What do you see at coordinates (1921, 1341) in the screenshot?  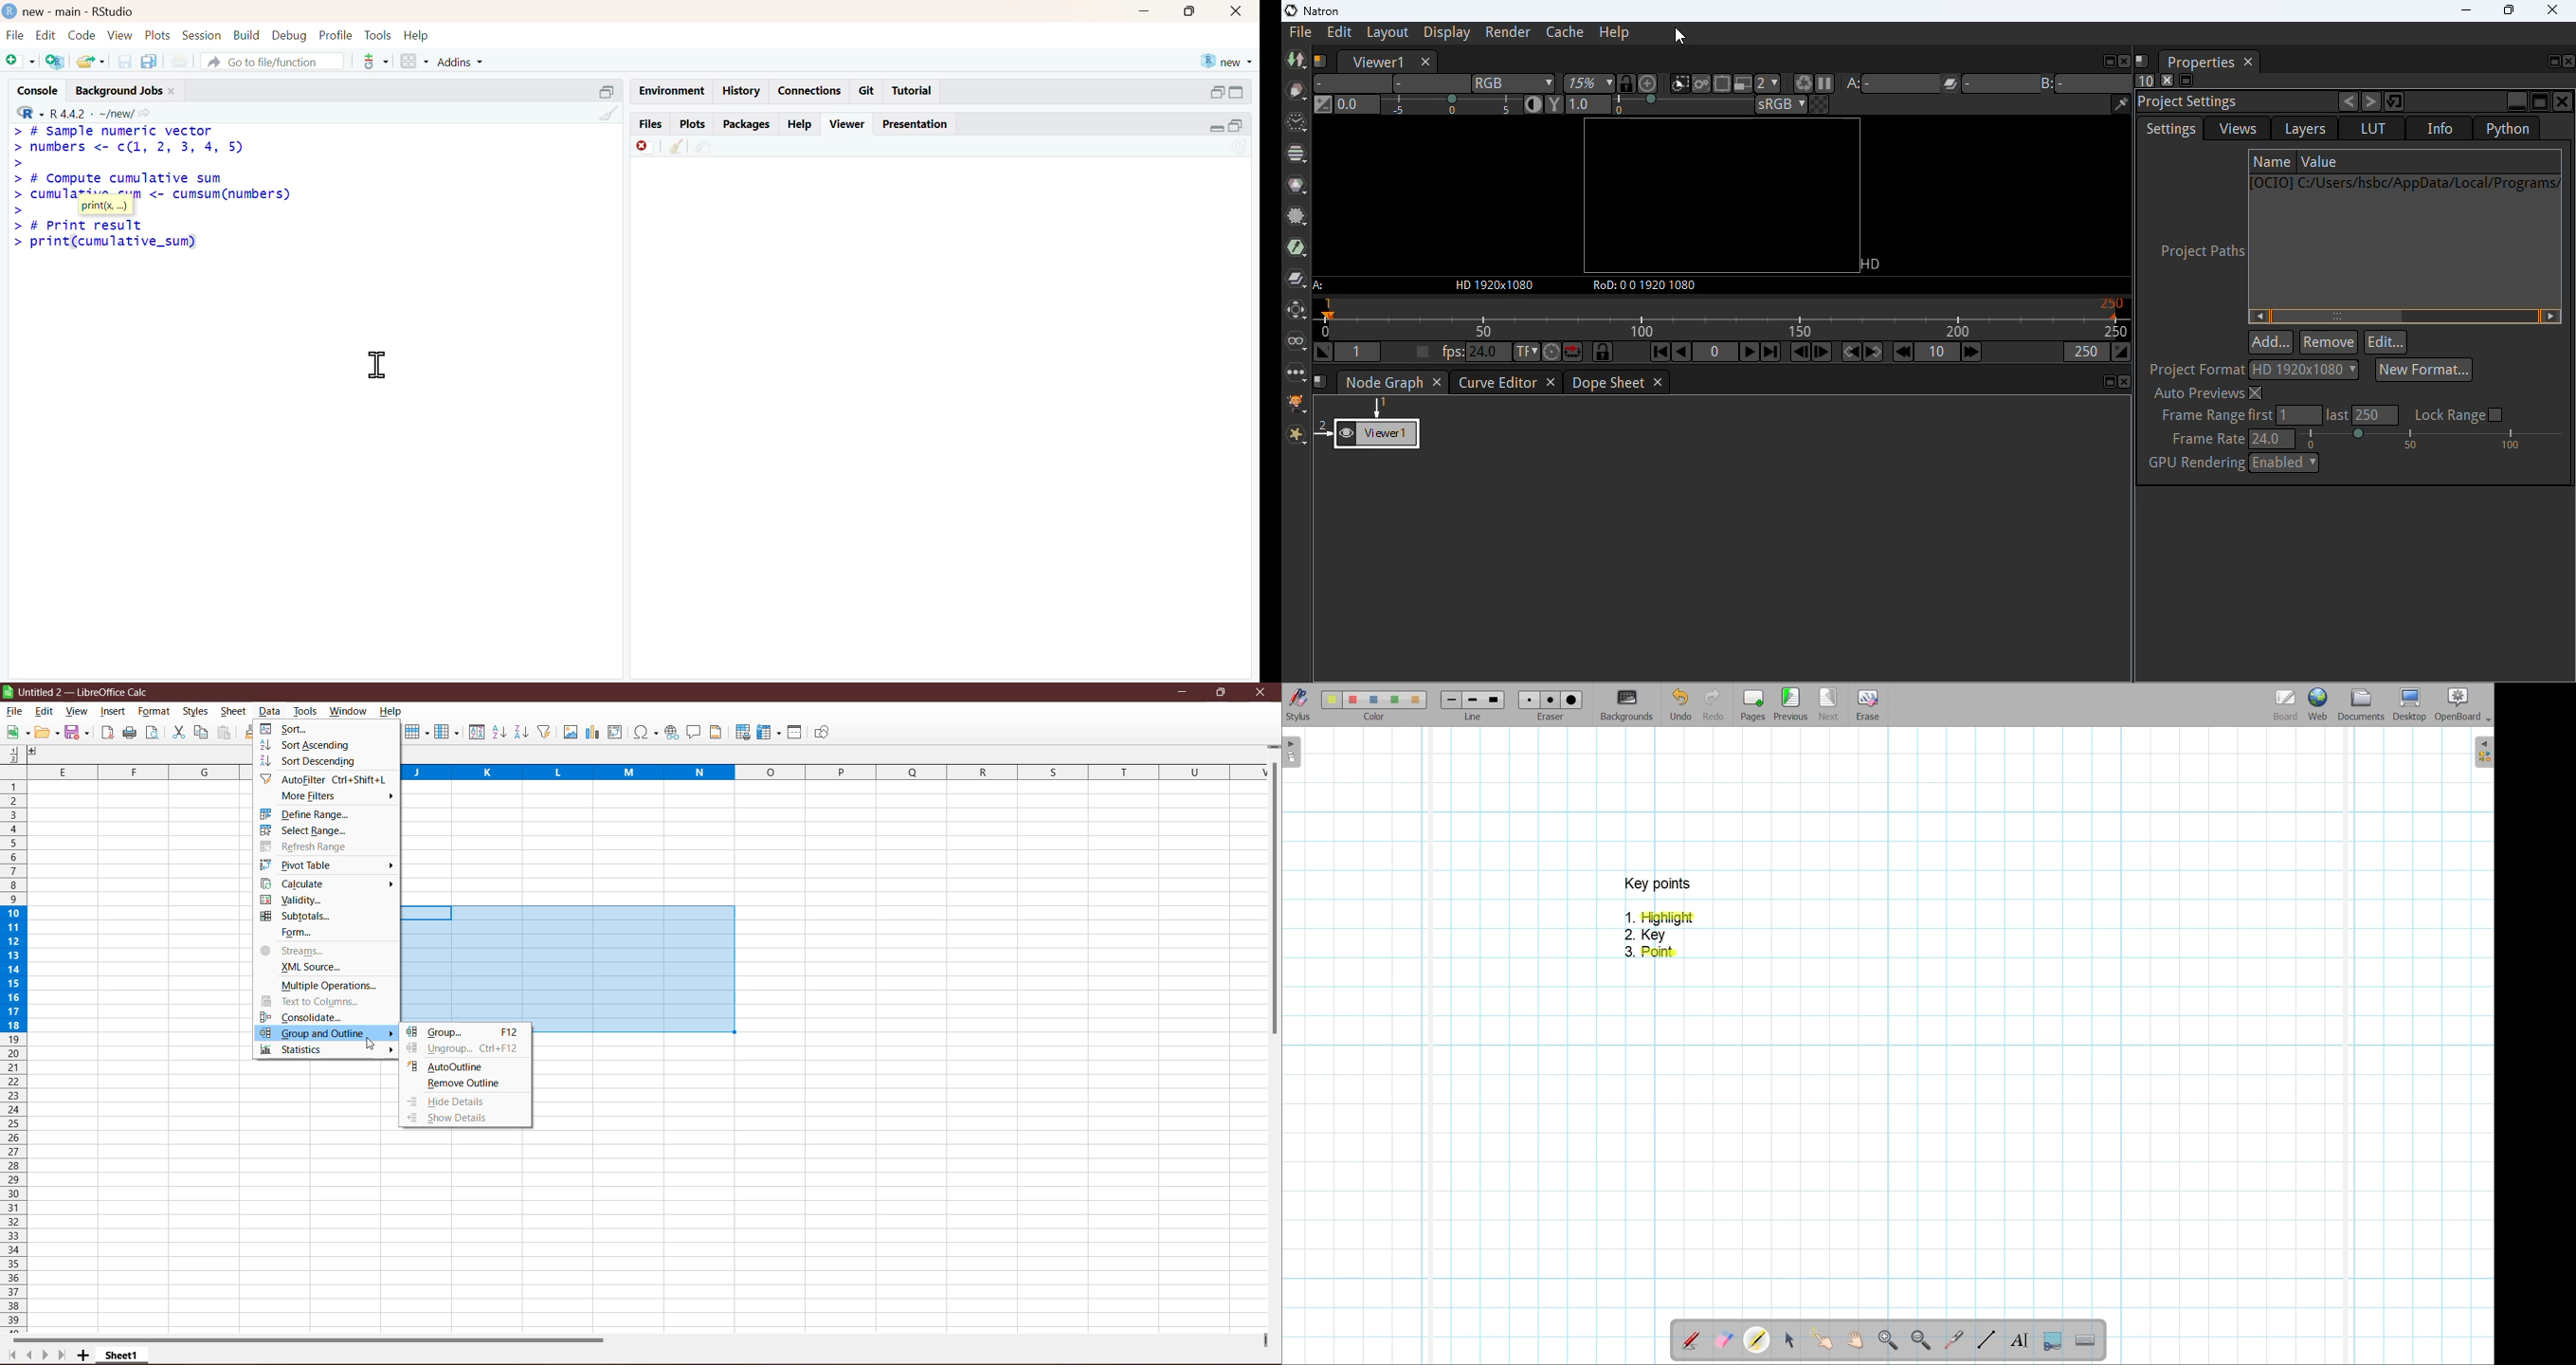 I see `Zoom out` at bounding box center [1921, 1341].